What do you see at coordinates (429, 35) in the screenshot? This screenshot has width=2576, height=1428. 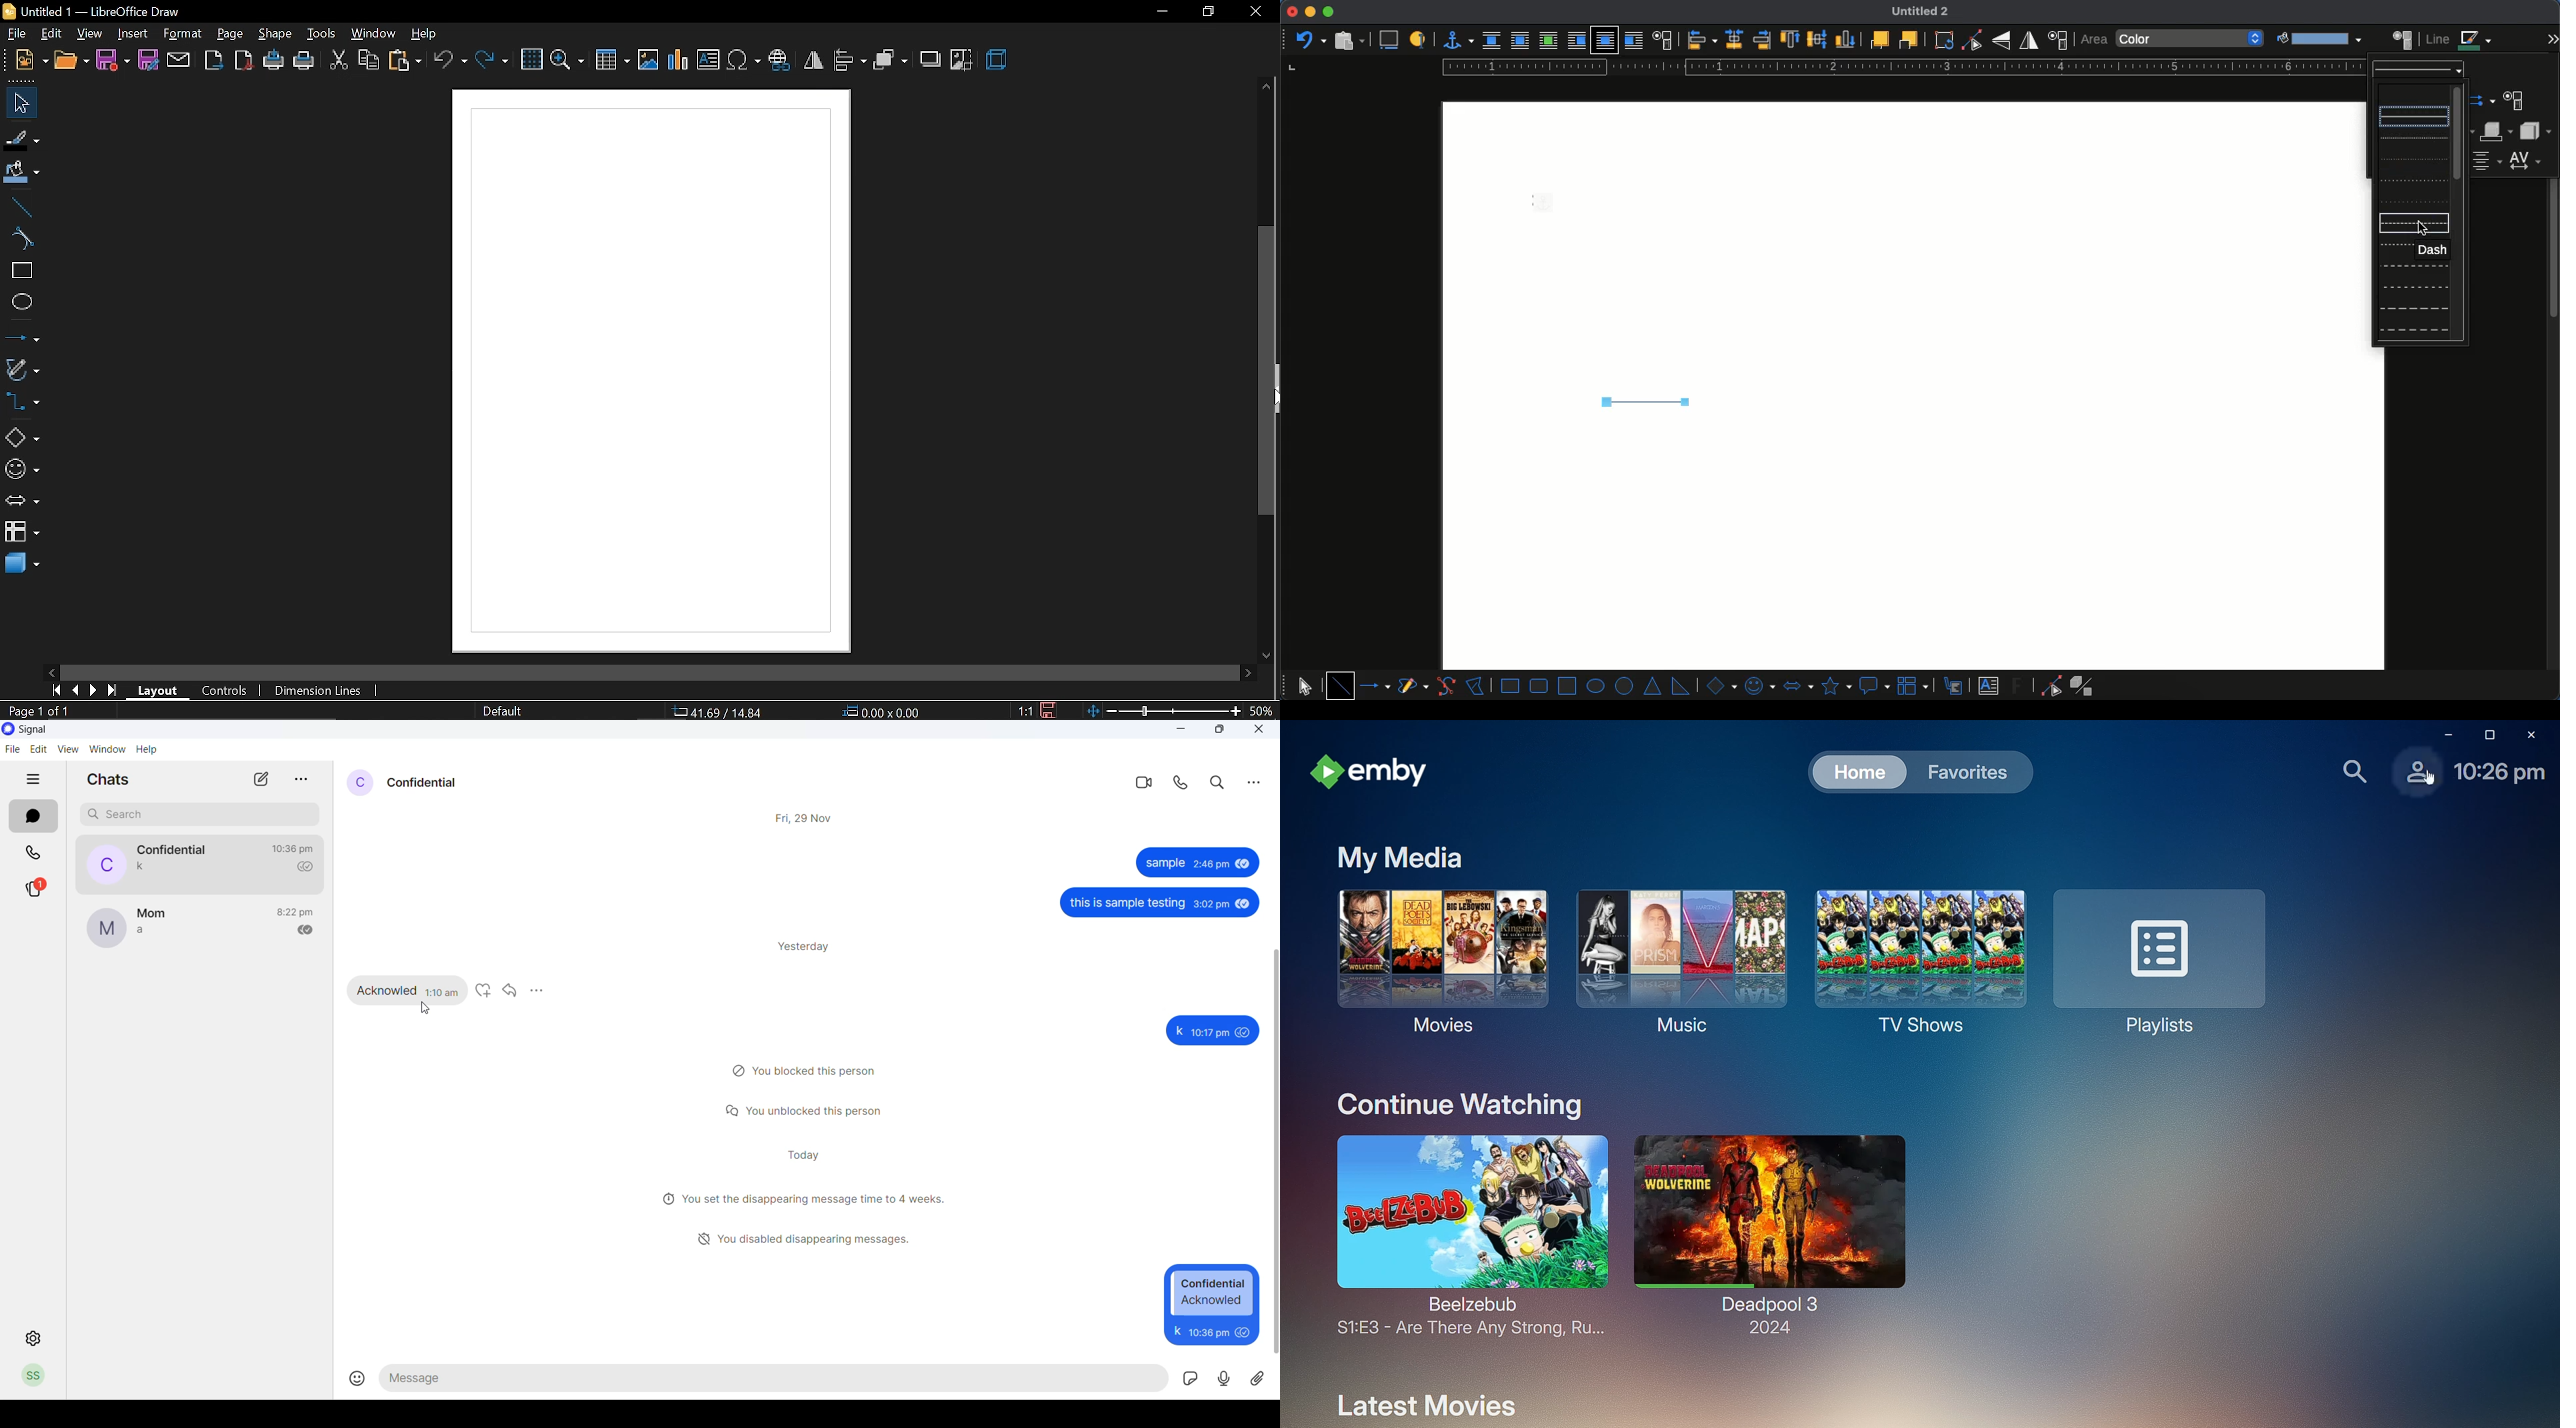 I see `help` at bounding box center [429, 35].